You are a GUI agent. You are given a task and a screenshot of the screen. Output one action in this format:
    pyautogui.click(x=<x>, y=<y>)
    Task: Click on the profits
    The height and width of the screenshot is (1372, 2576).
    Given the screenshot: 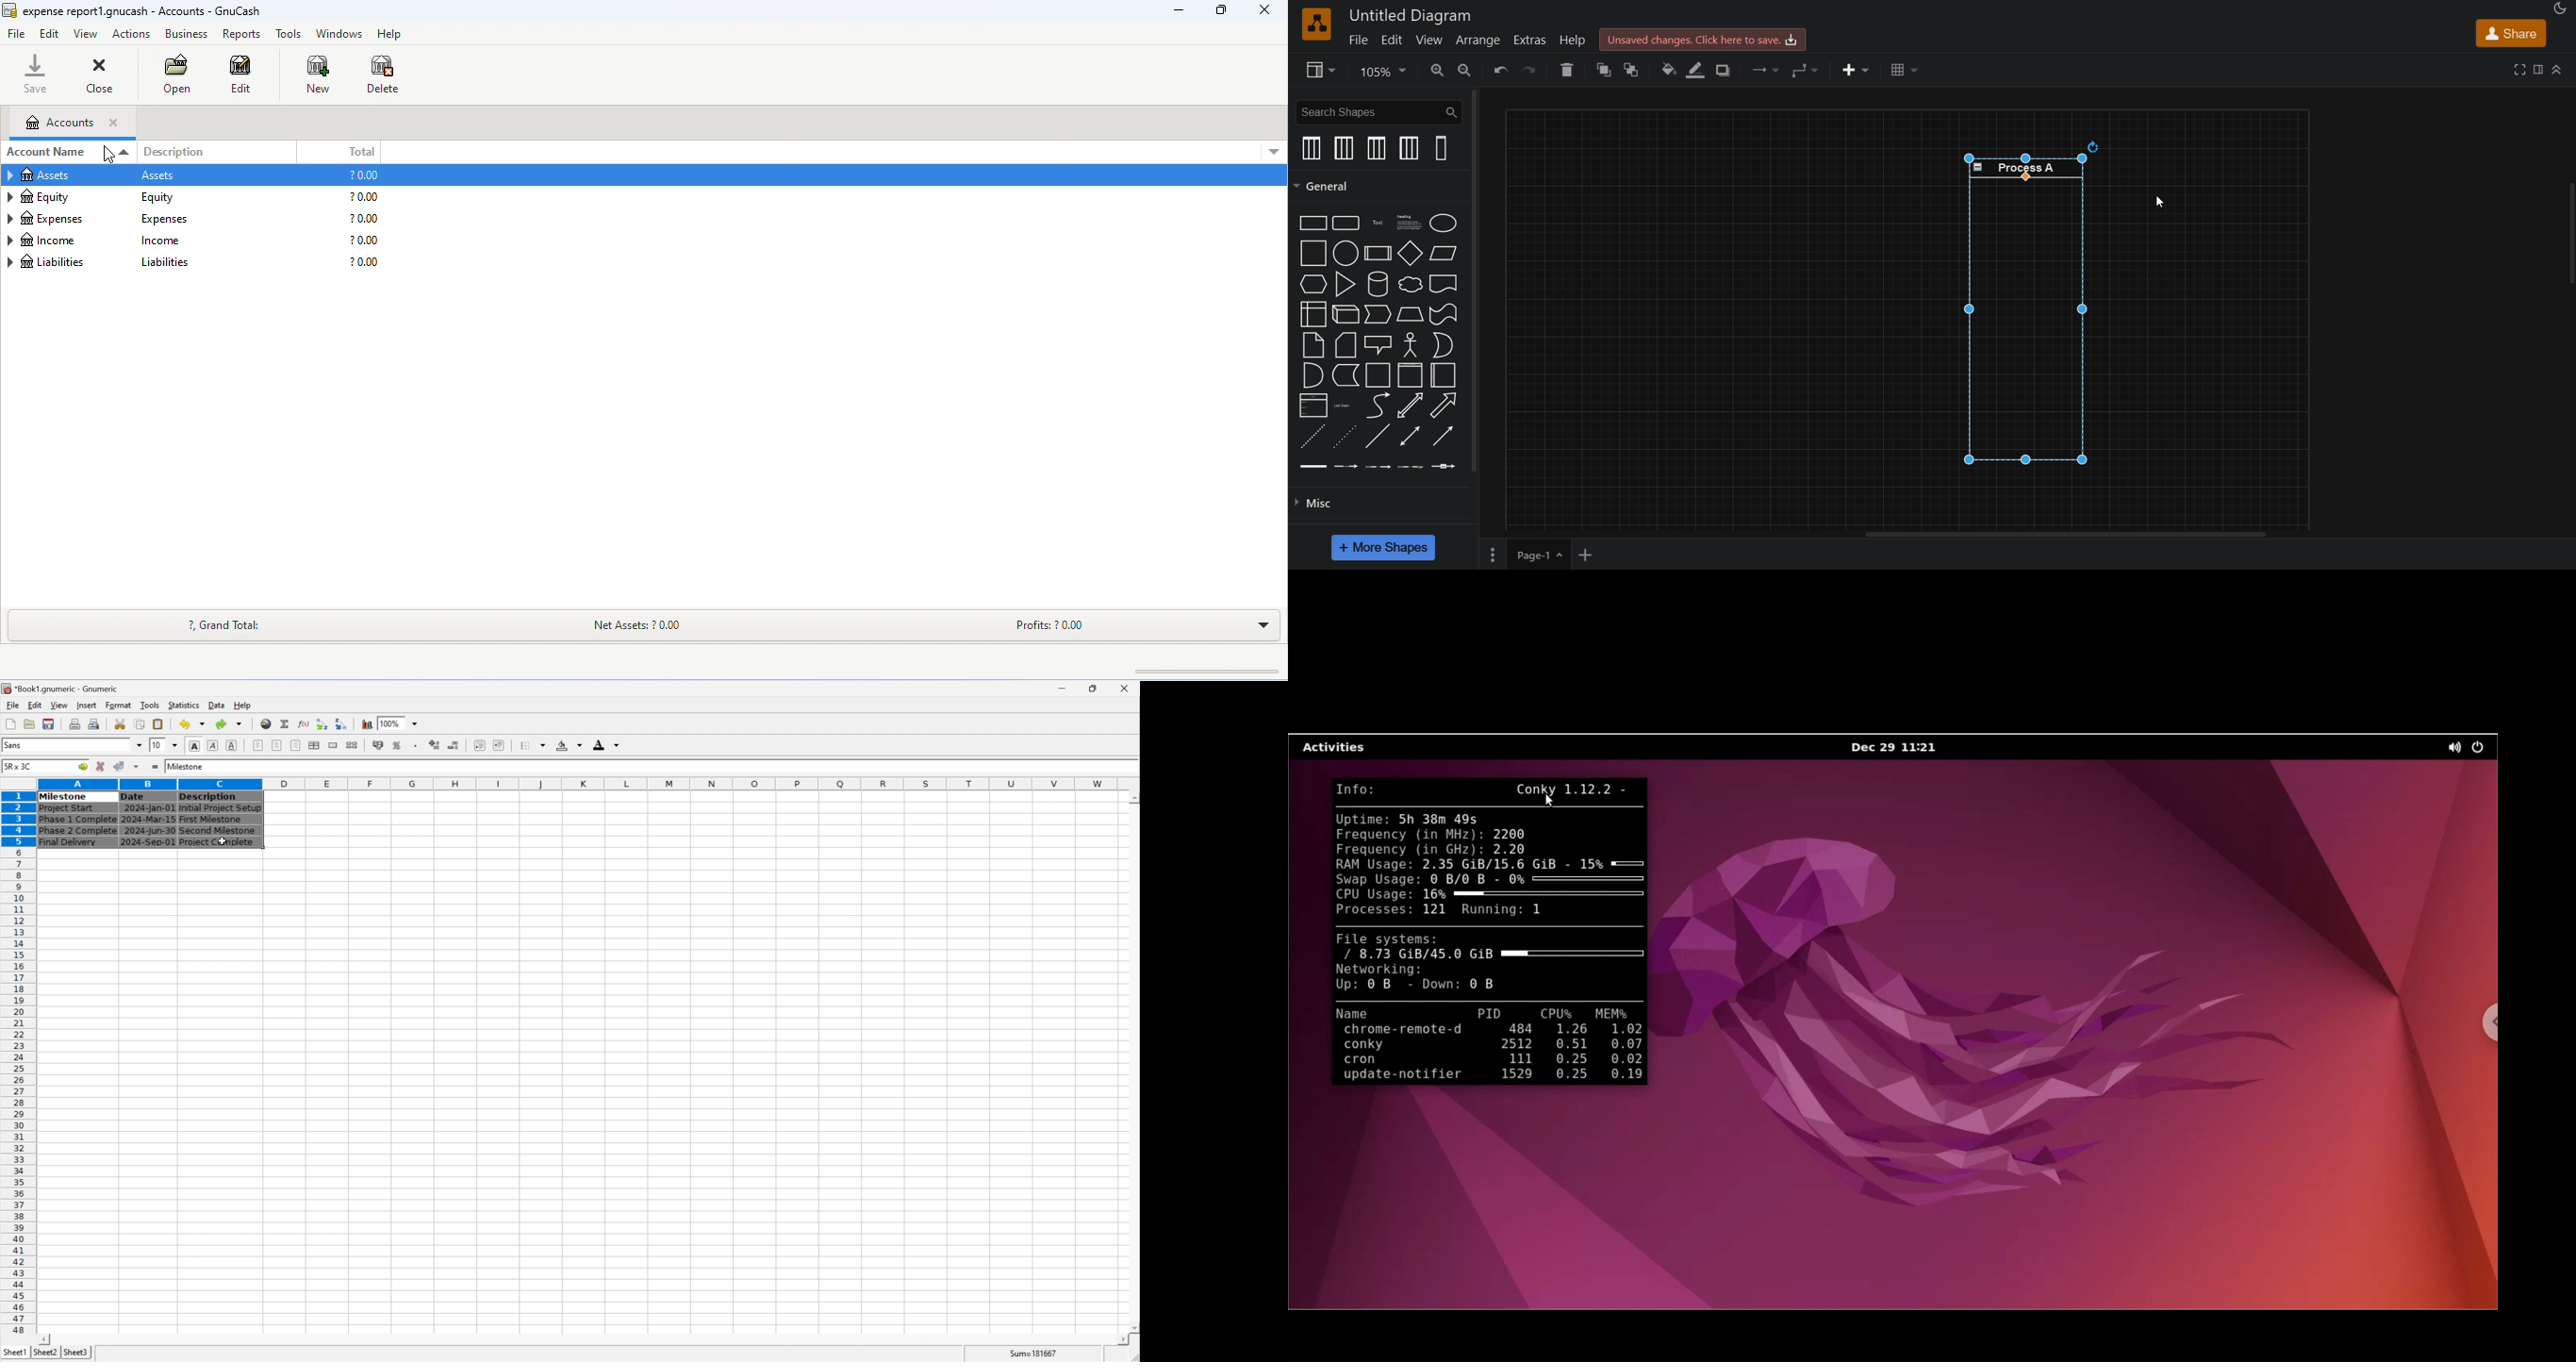 What is the action you would take?
    pyautogui.click(x=1054, y=627)
    